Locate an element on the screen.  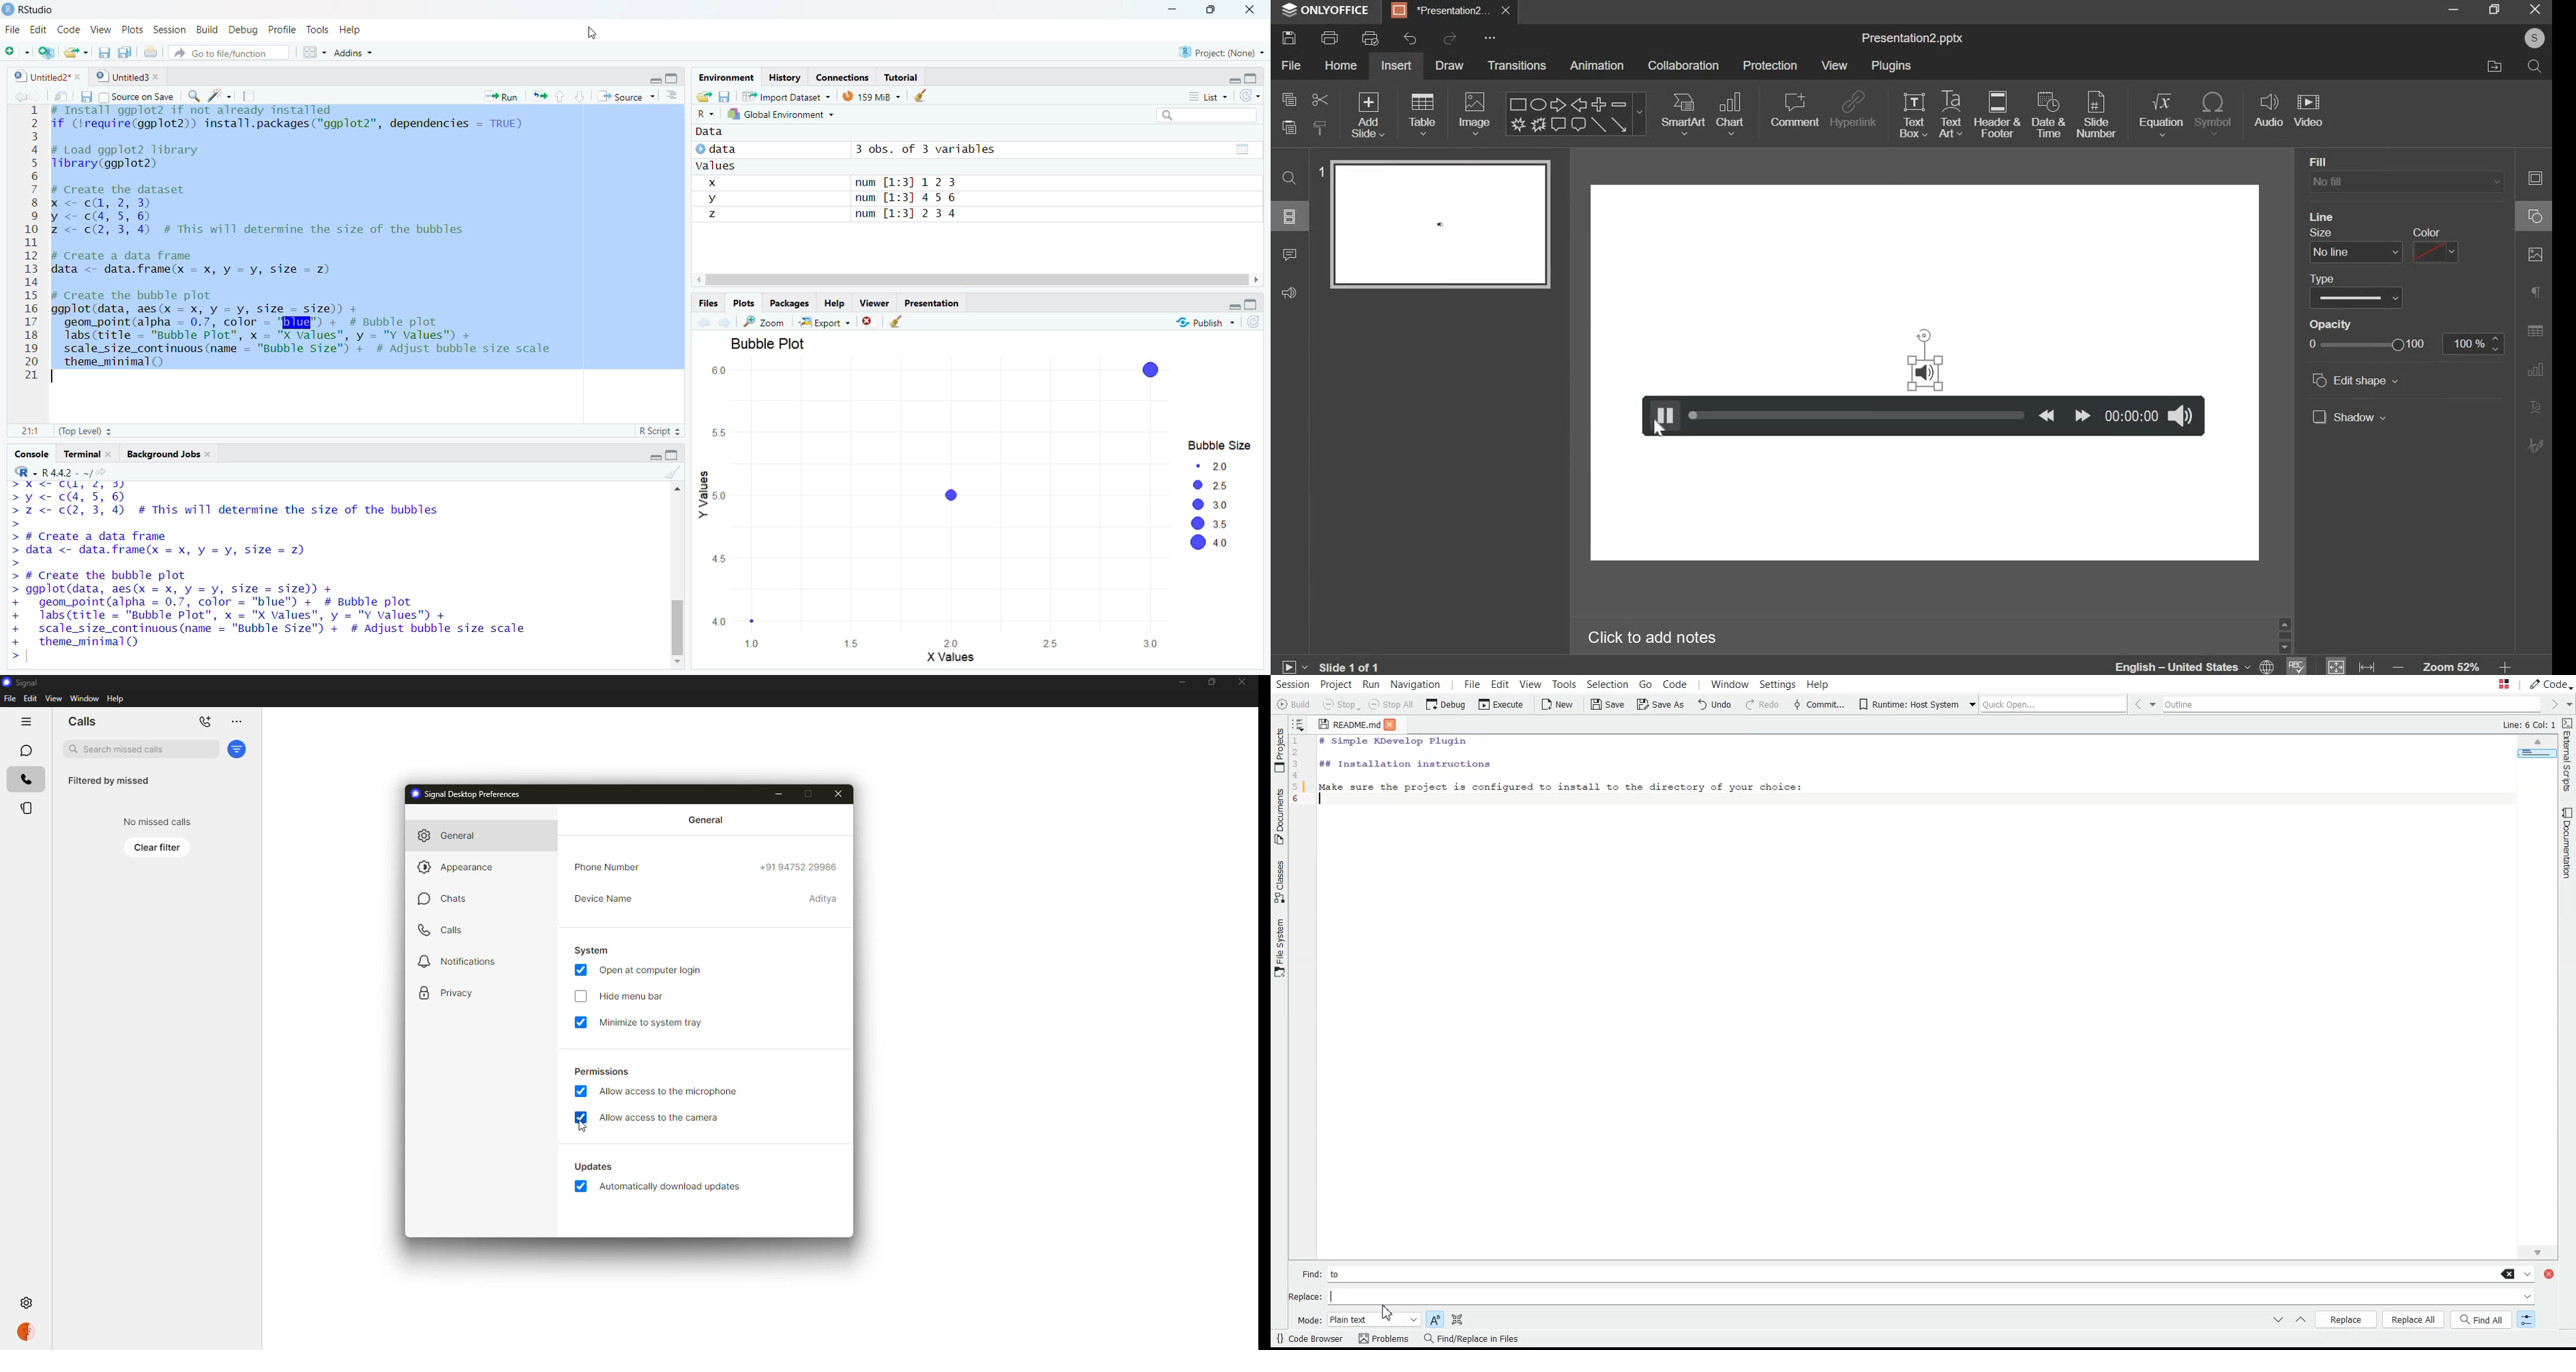
History is located at coordinates (783, 75).